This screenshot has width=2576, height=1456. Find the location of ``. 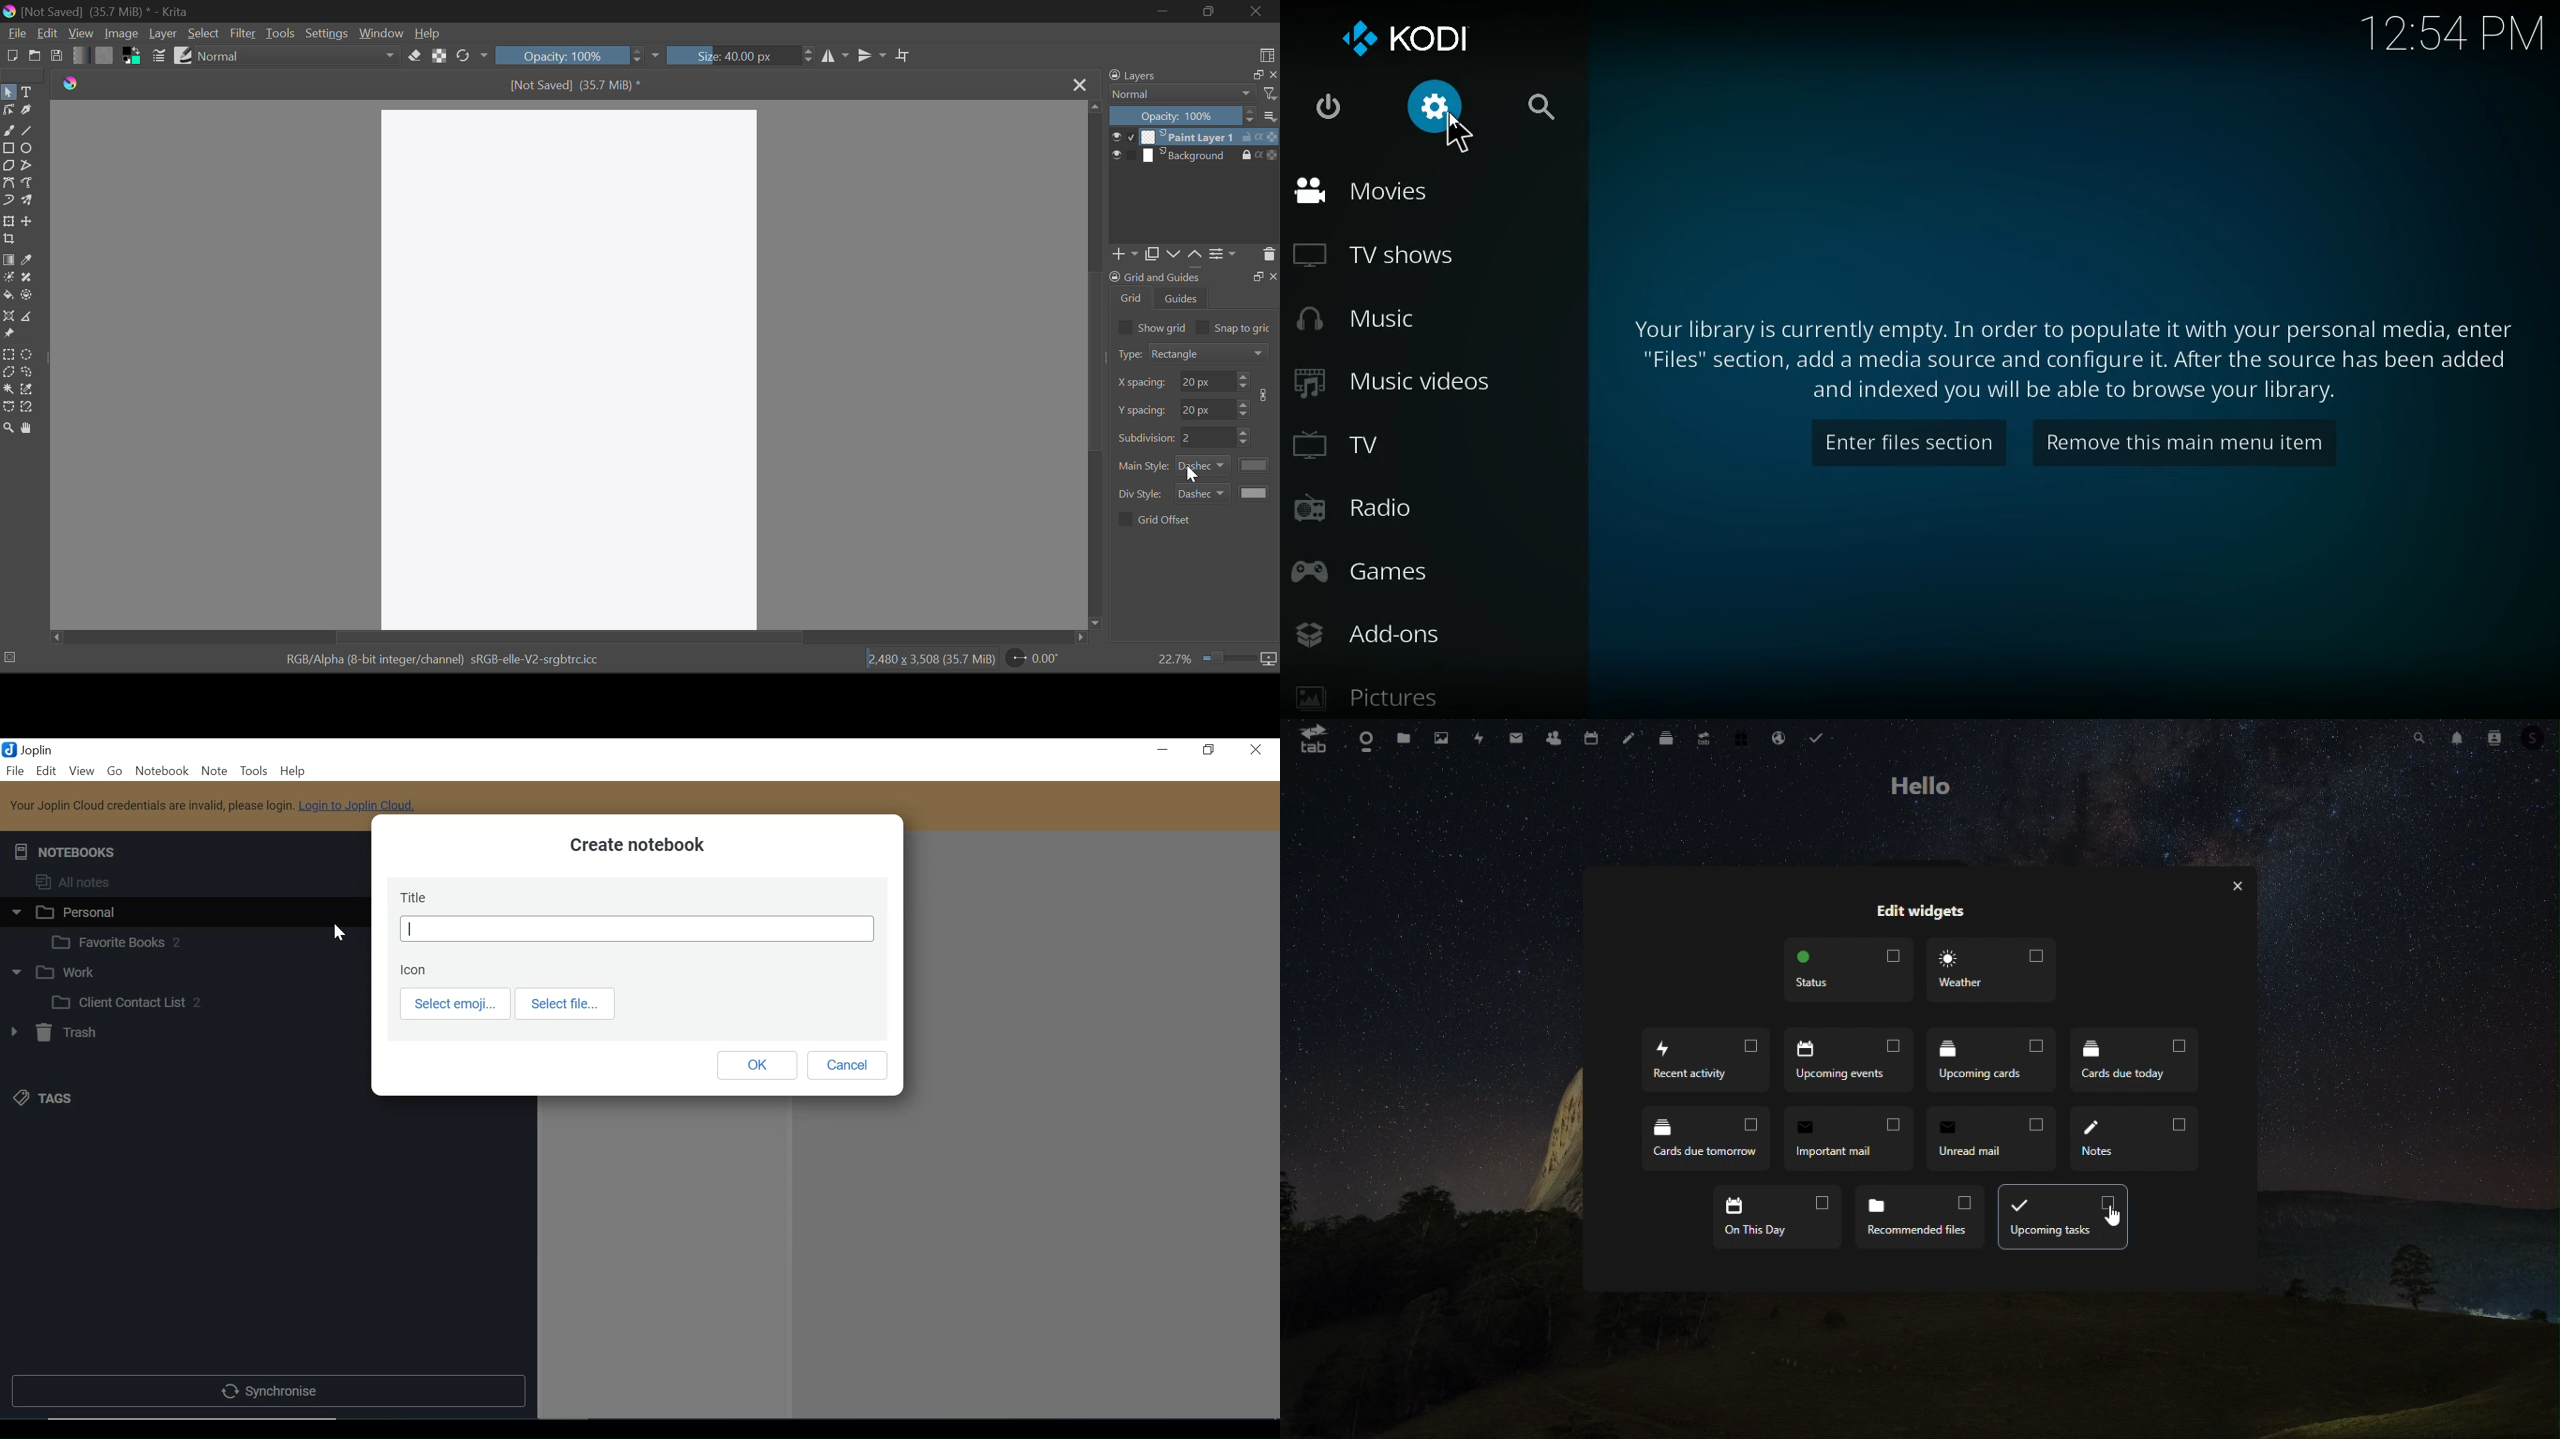

 is located at coordinates (1257, 275).